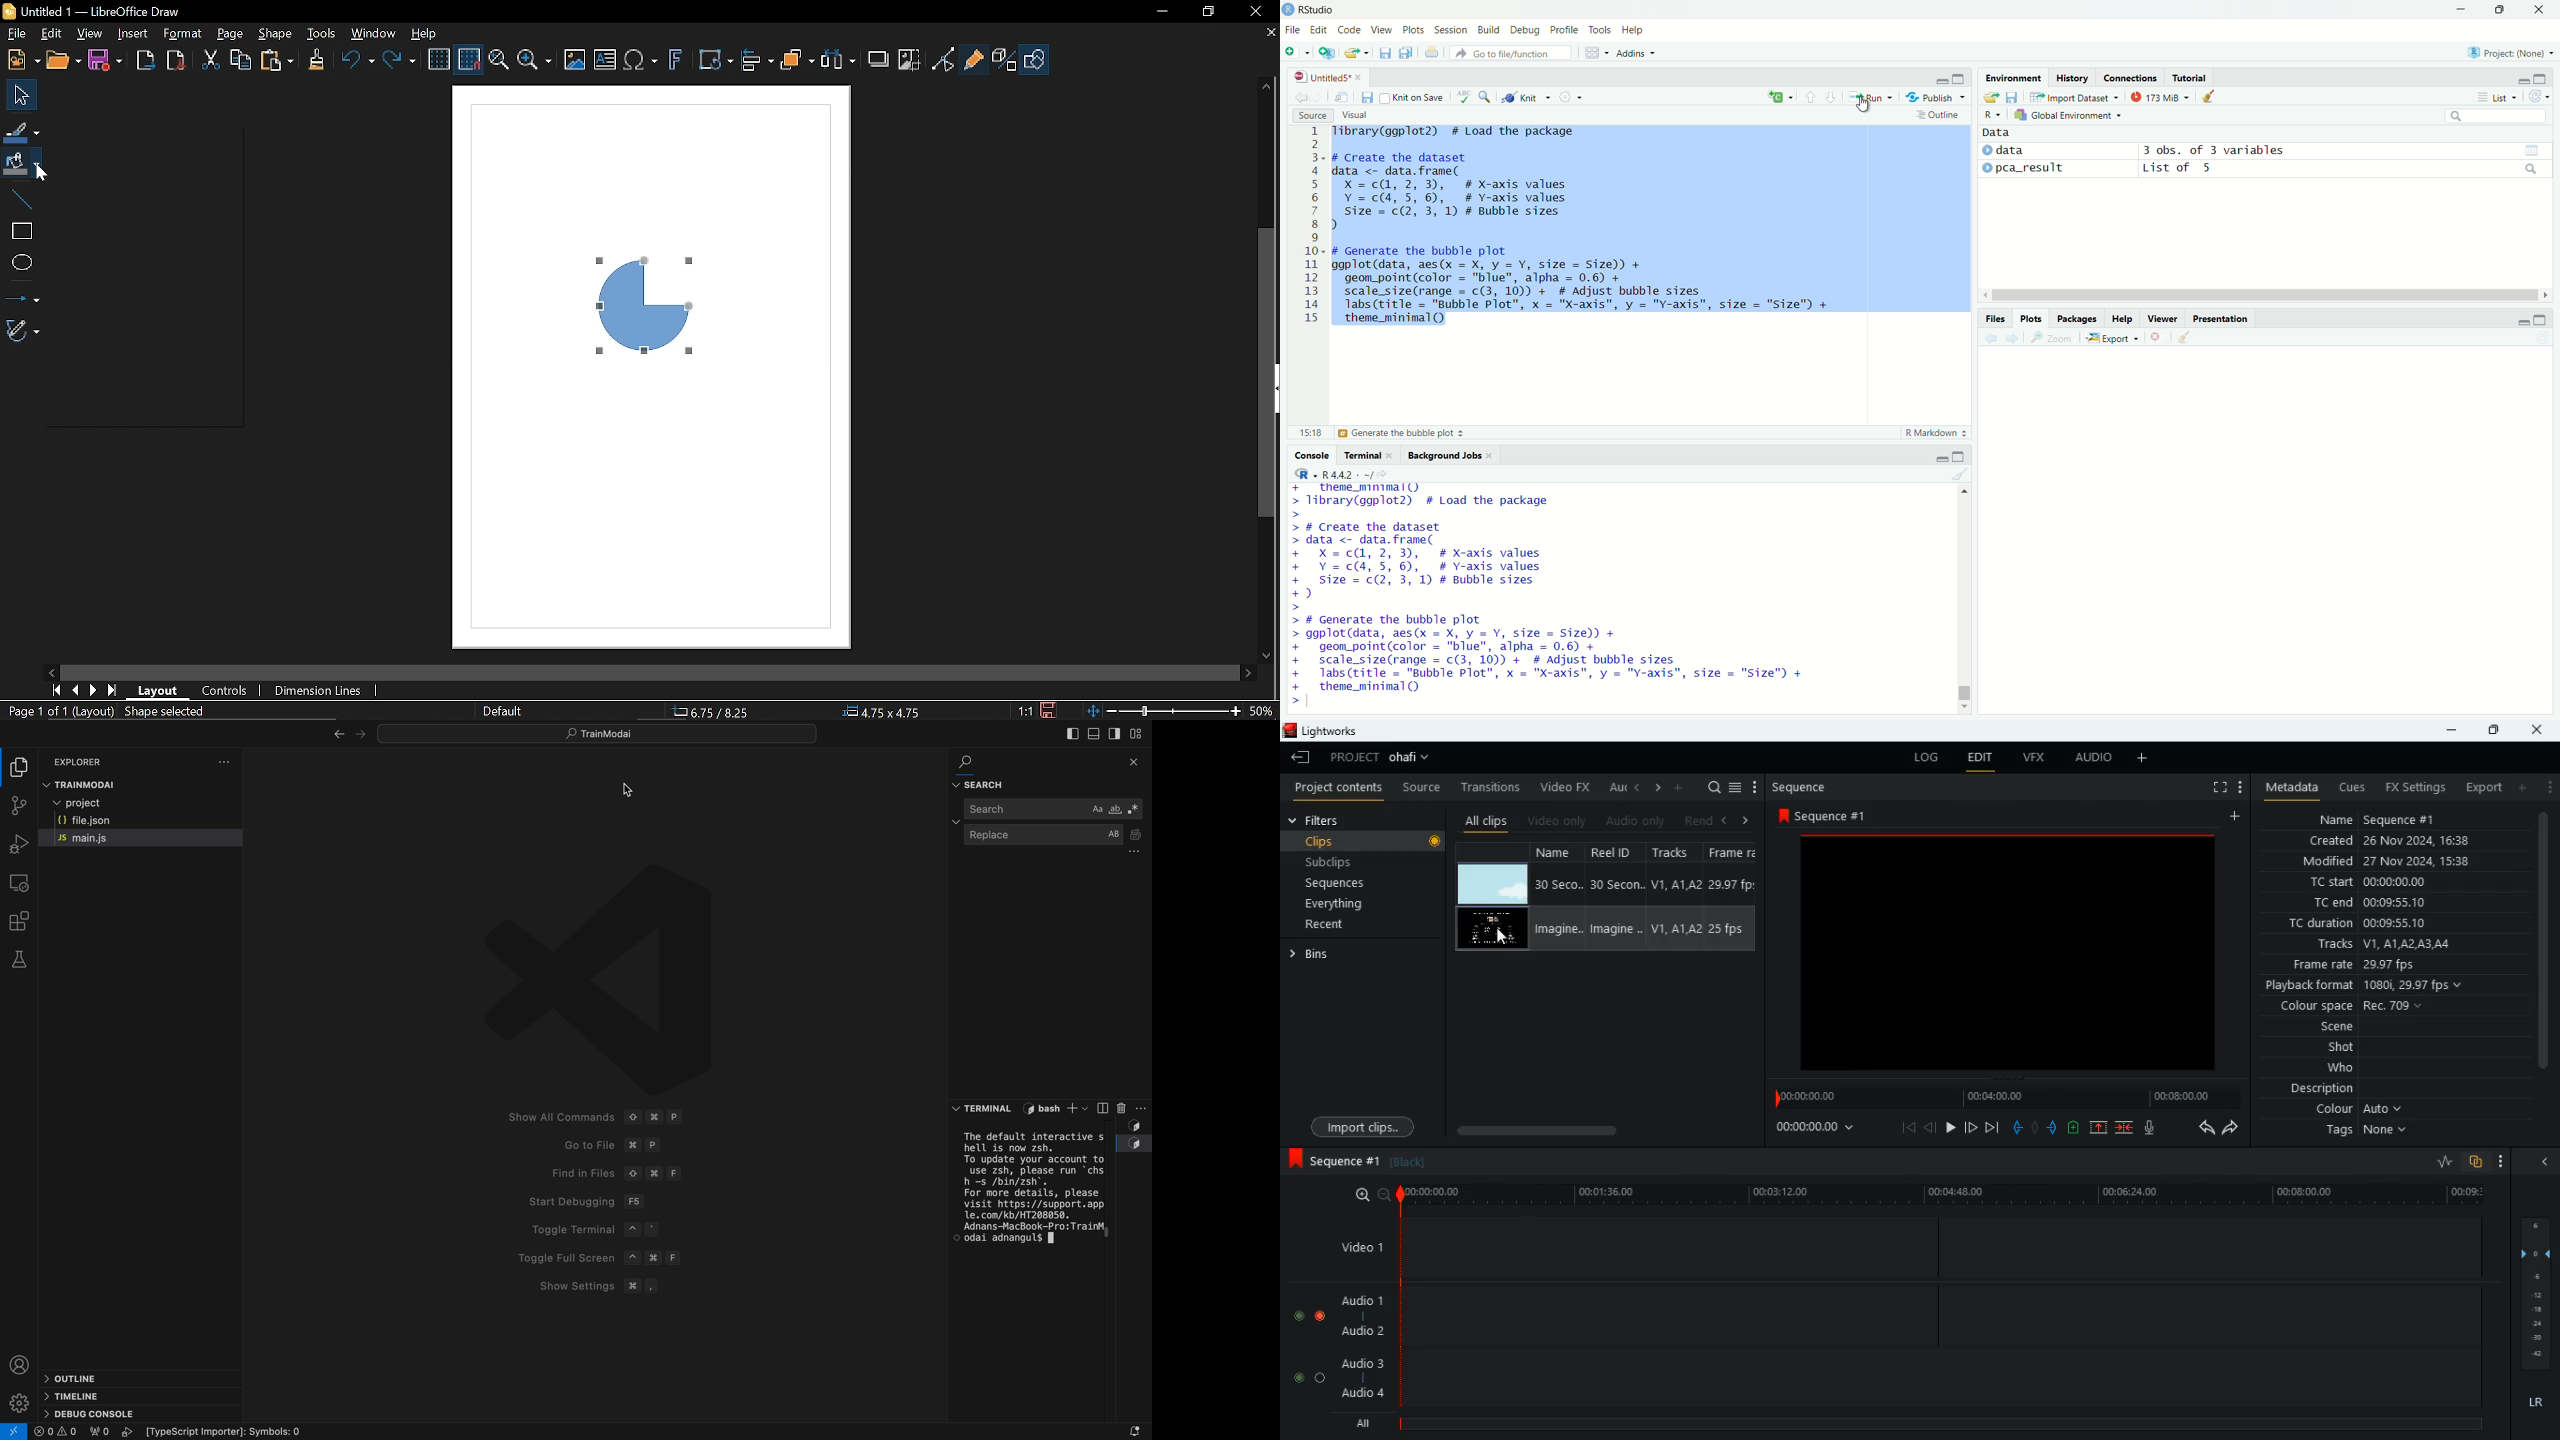 The width and height of the screenshot is (2576, 1456). I want to click on Zoom options, so click(534, 60).